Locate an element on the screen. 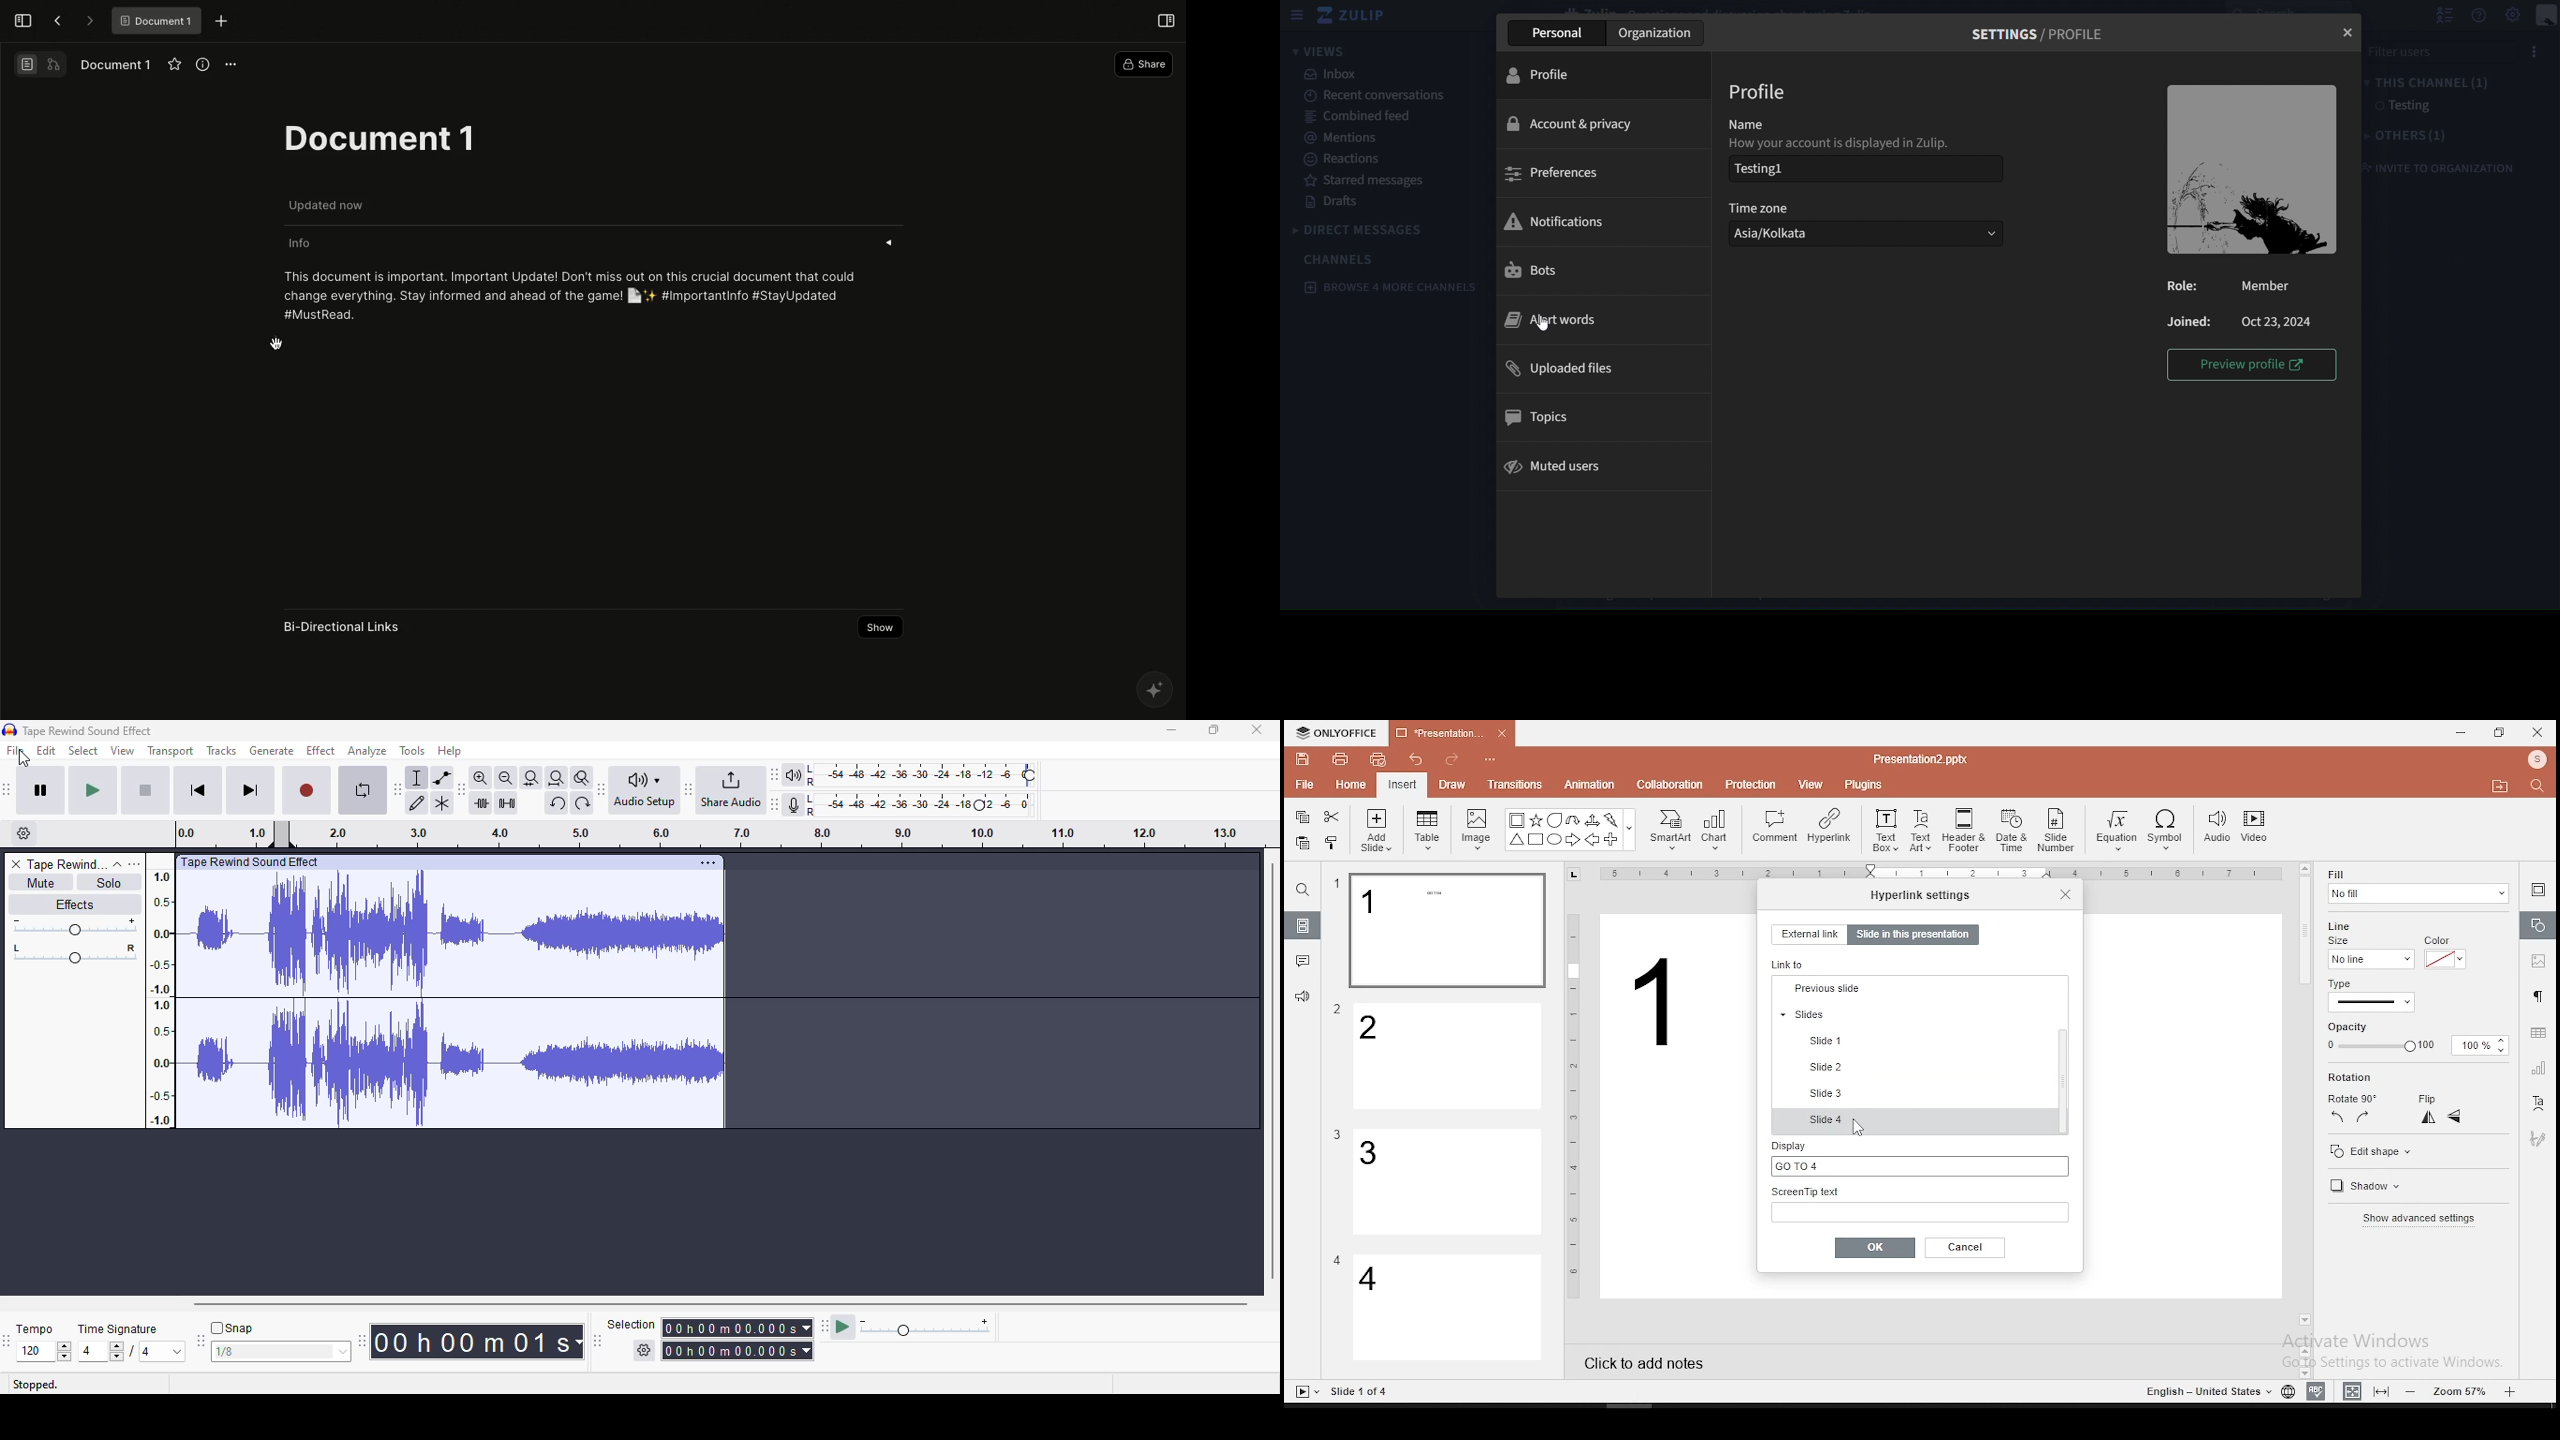 This screenshot has width=2576, height=1456. profile is located at coordinates (1547, 75).